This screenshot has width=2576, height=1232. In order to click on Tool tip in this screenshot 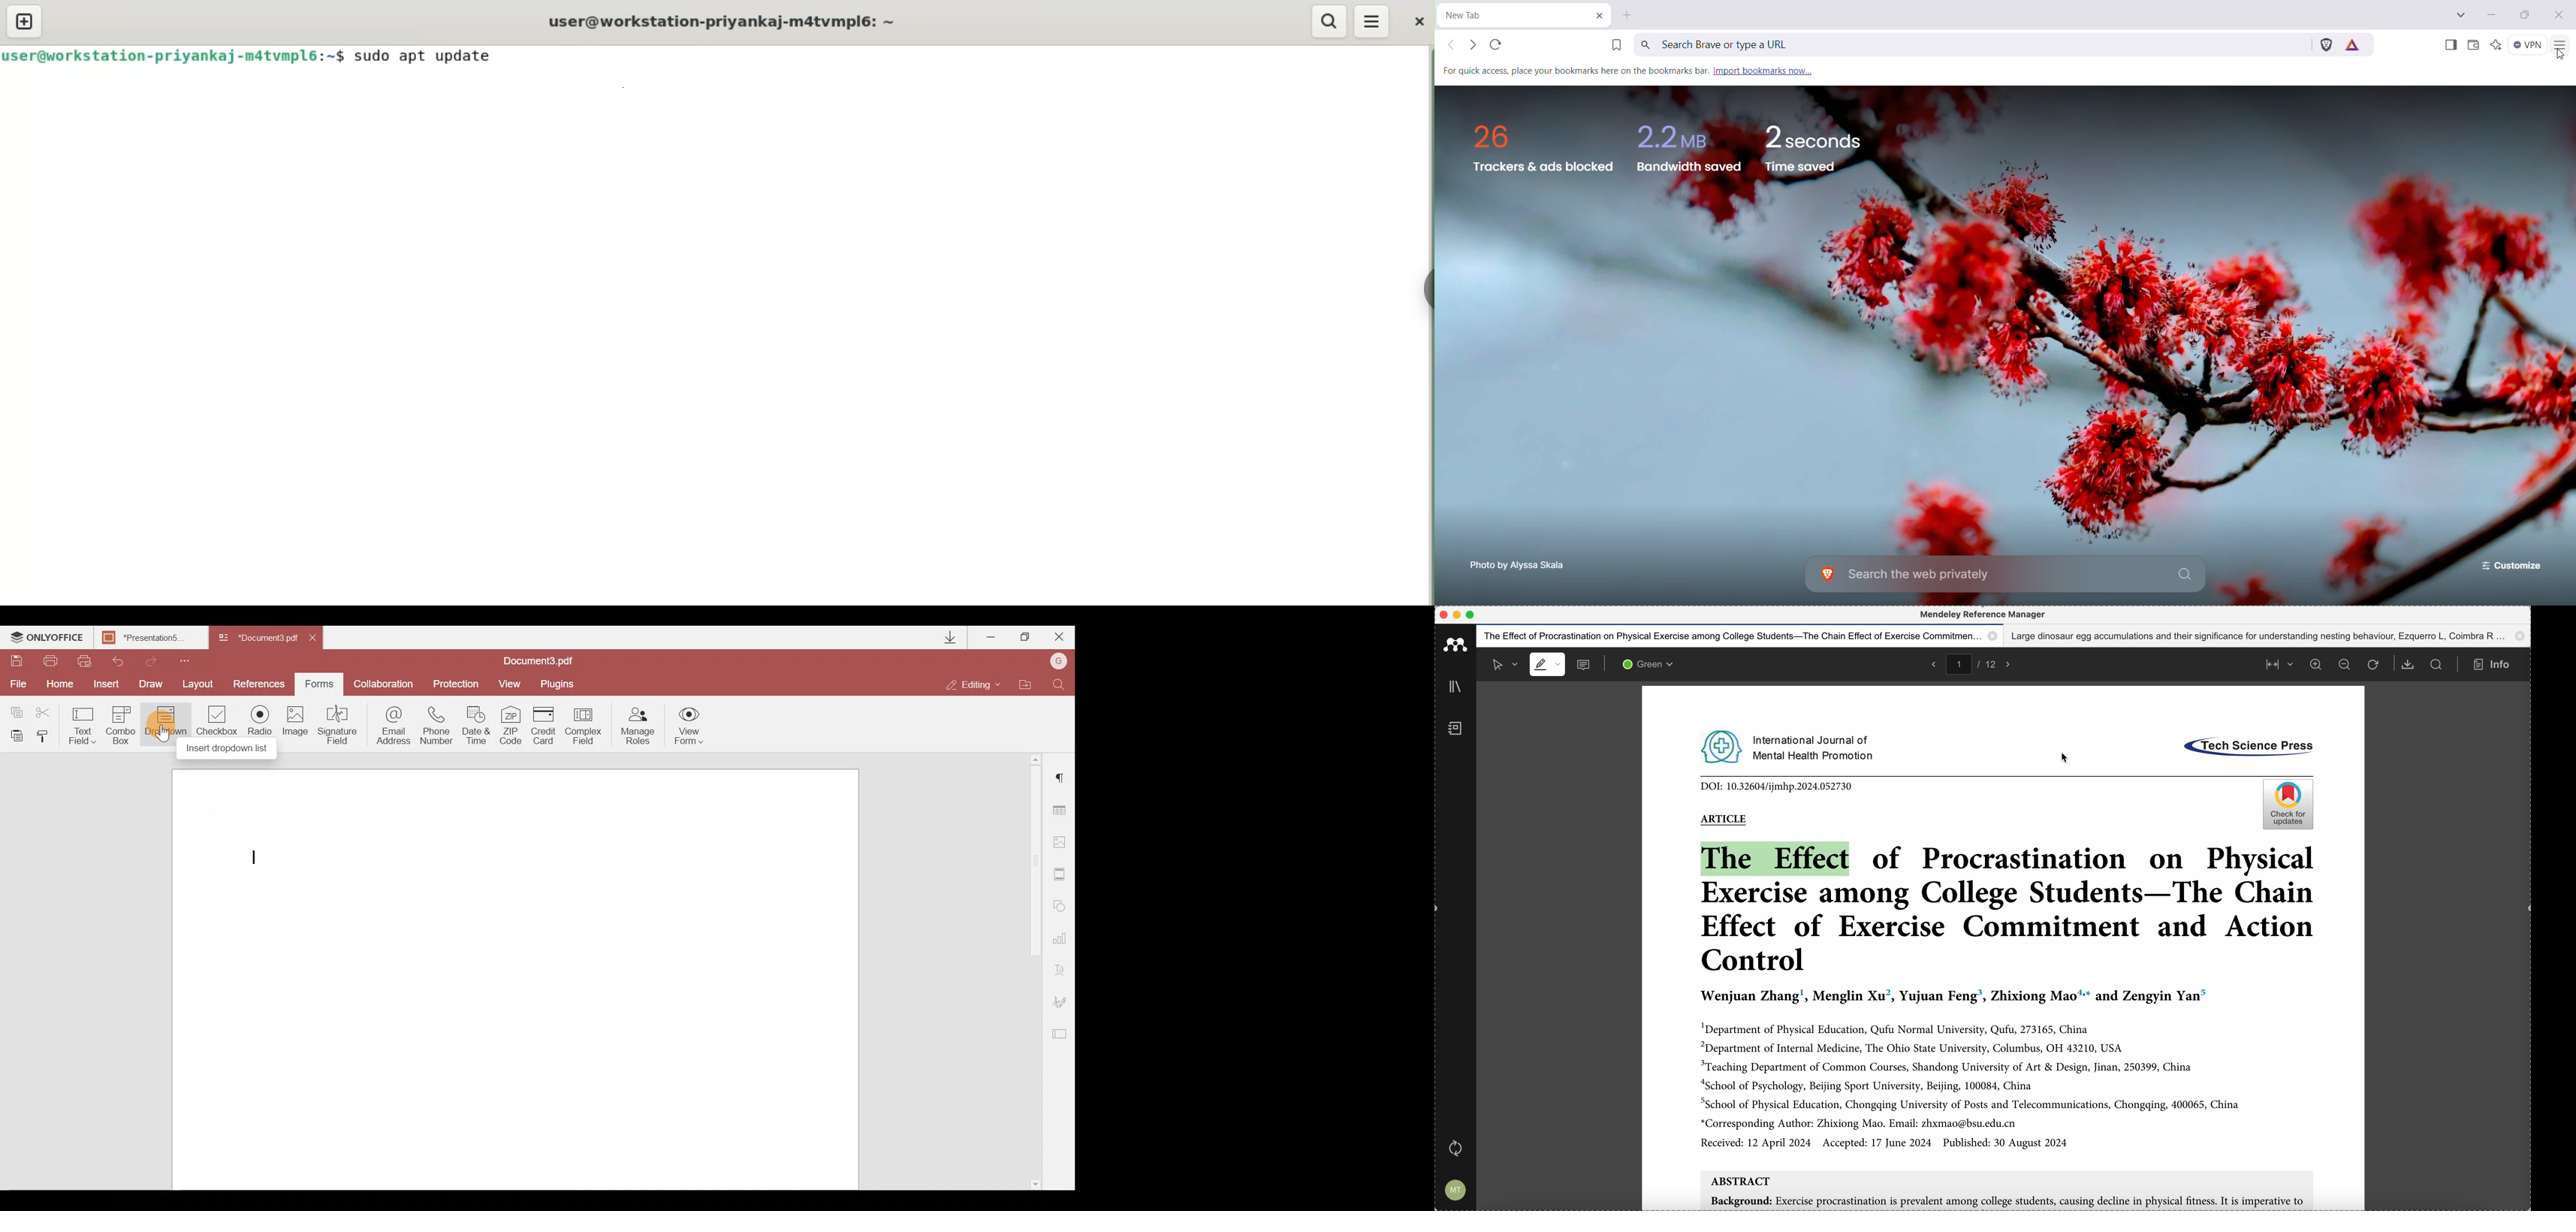, I will do `click(232, 750)`.